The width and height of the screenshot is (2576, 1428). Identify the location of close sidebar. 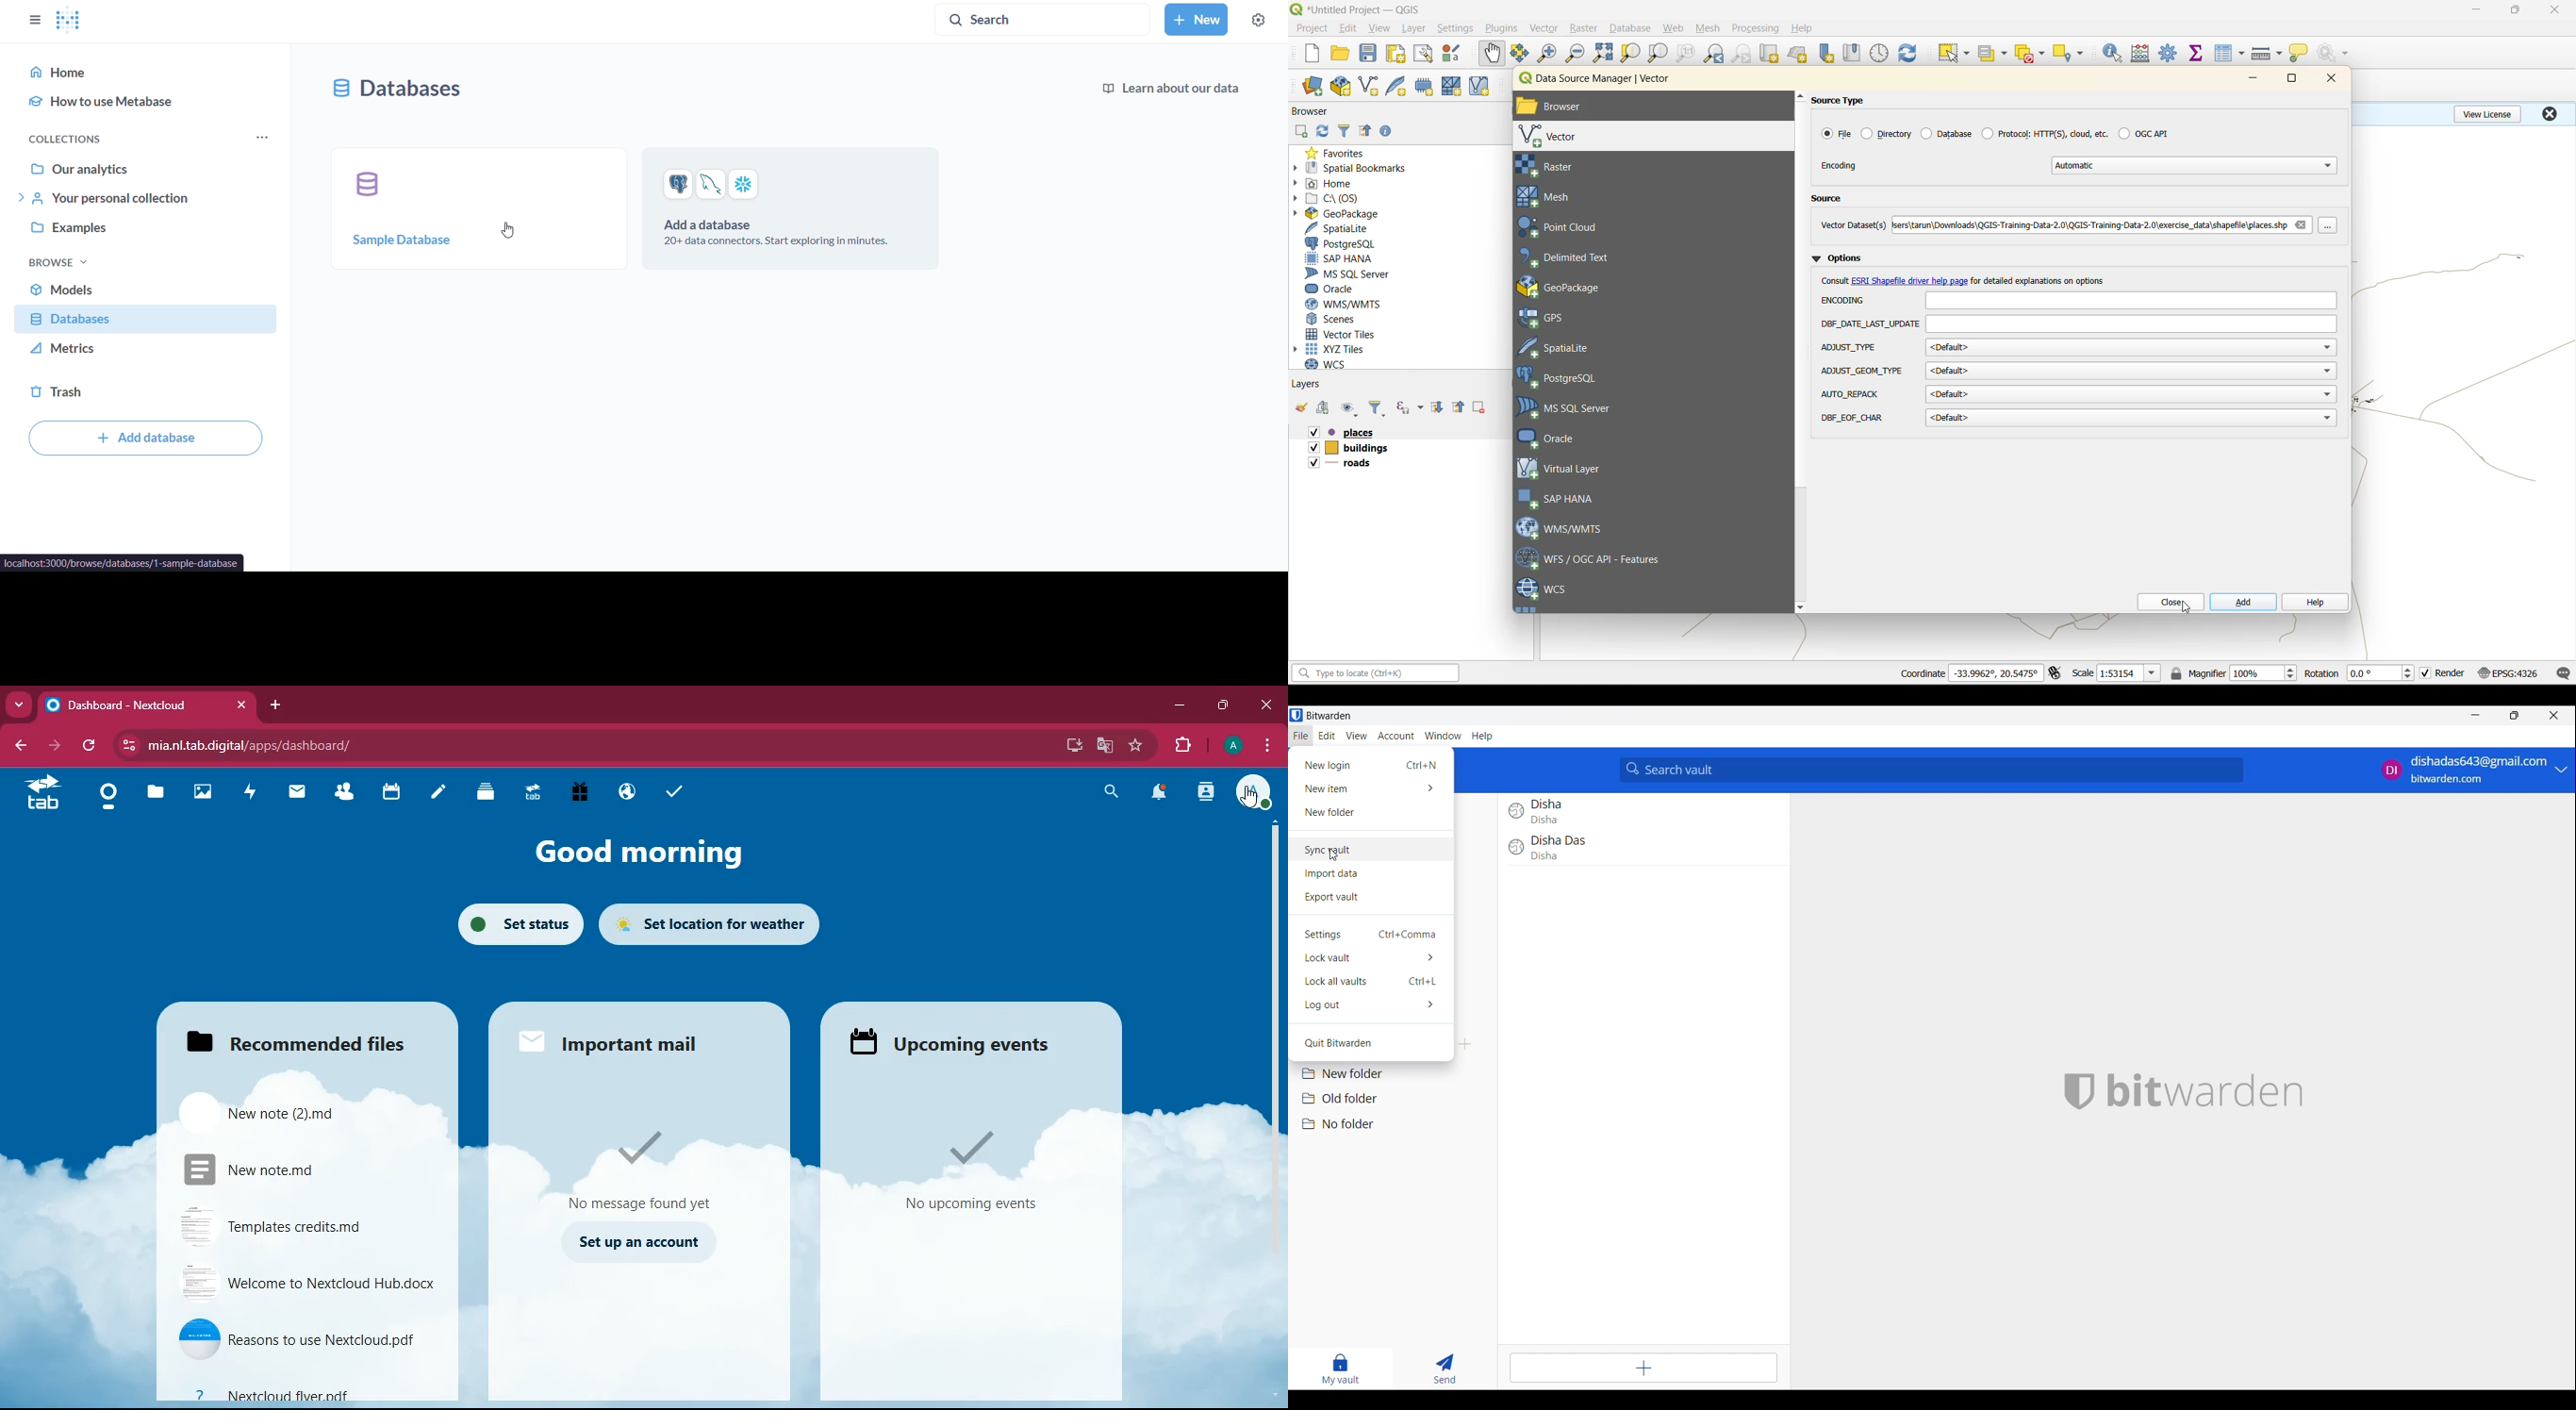
(36, 20).